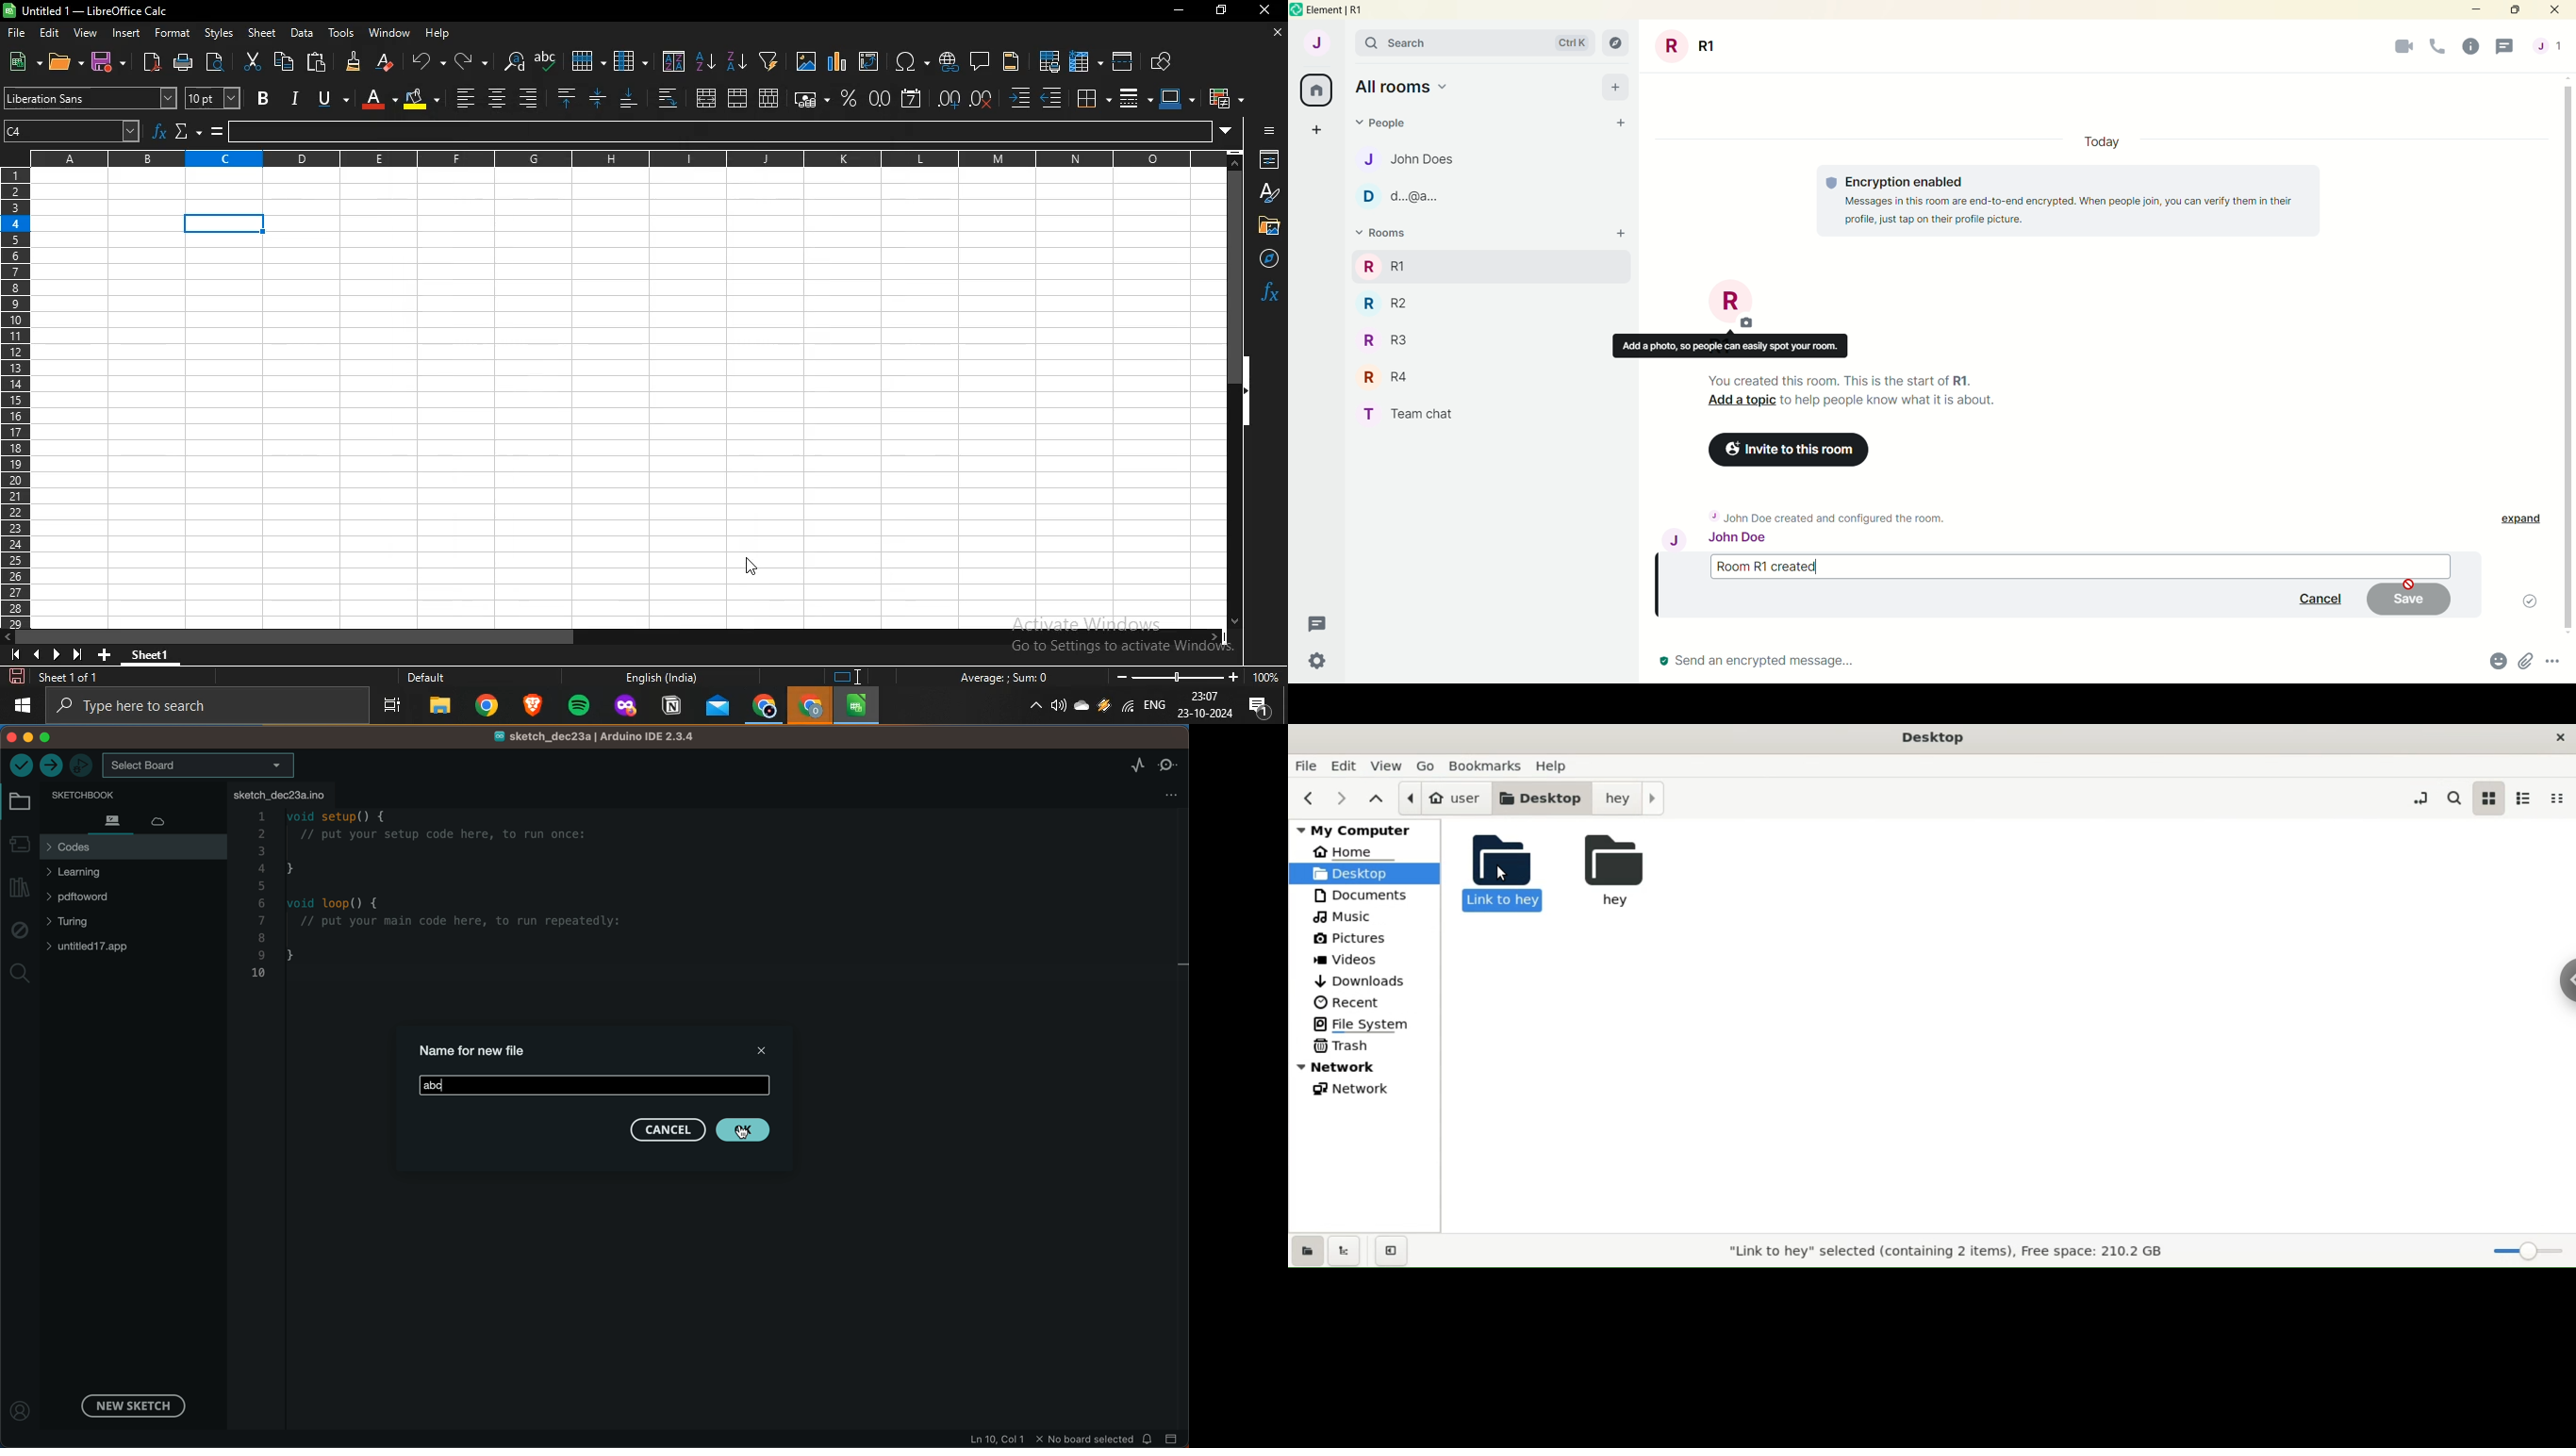  I want to click on save, so click(104, 60).